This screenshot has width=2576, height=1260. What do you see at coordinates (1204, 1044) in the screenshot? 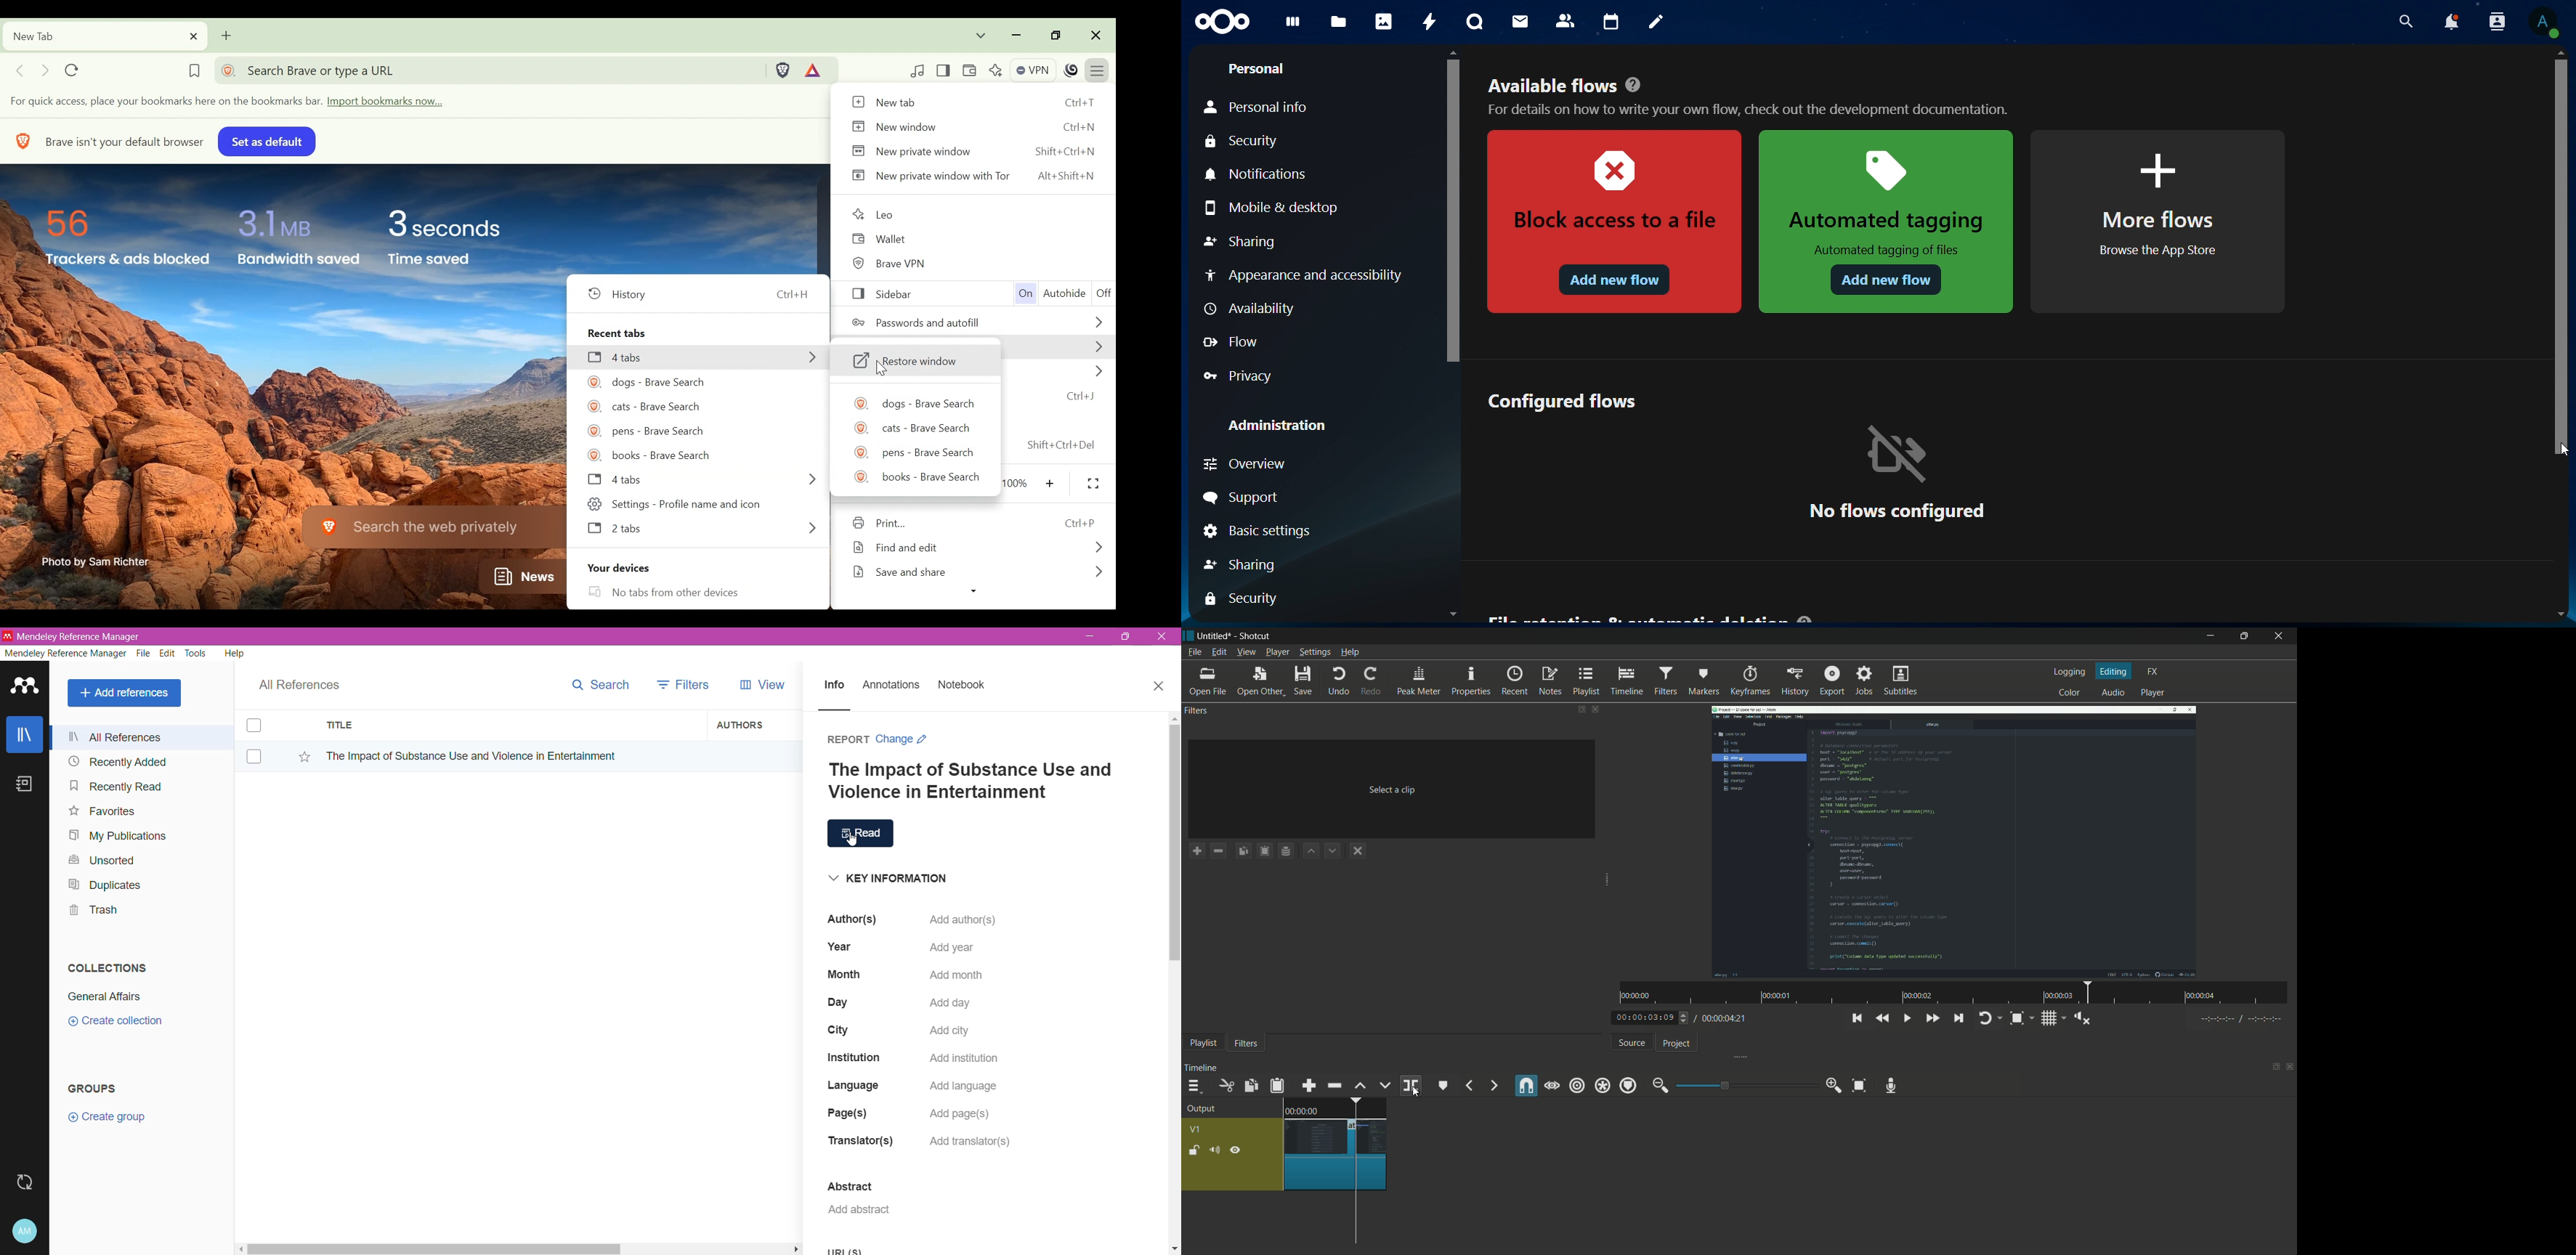
I see `playlist` at bounding box center [1204, 1044].